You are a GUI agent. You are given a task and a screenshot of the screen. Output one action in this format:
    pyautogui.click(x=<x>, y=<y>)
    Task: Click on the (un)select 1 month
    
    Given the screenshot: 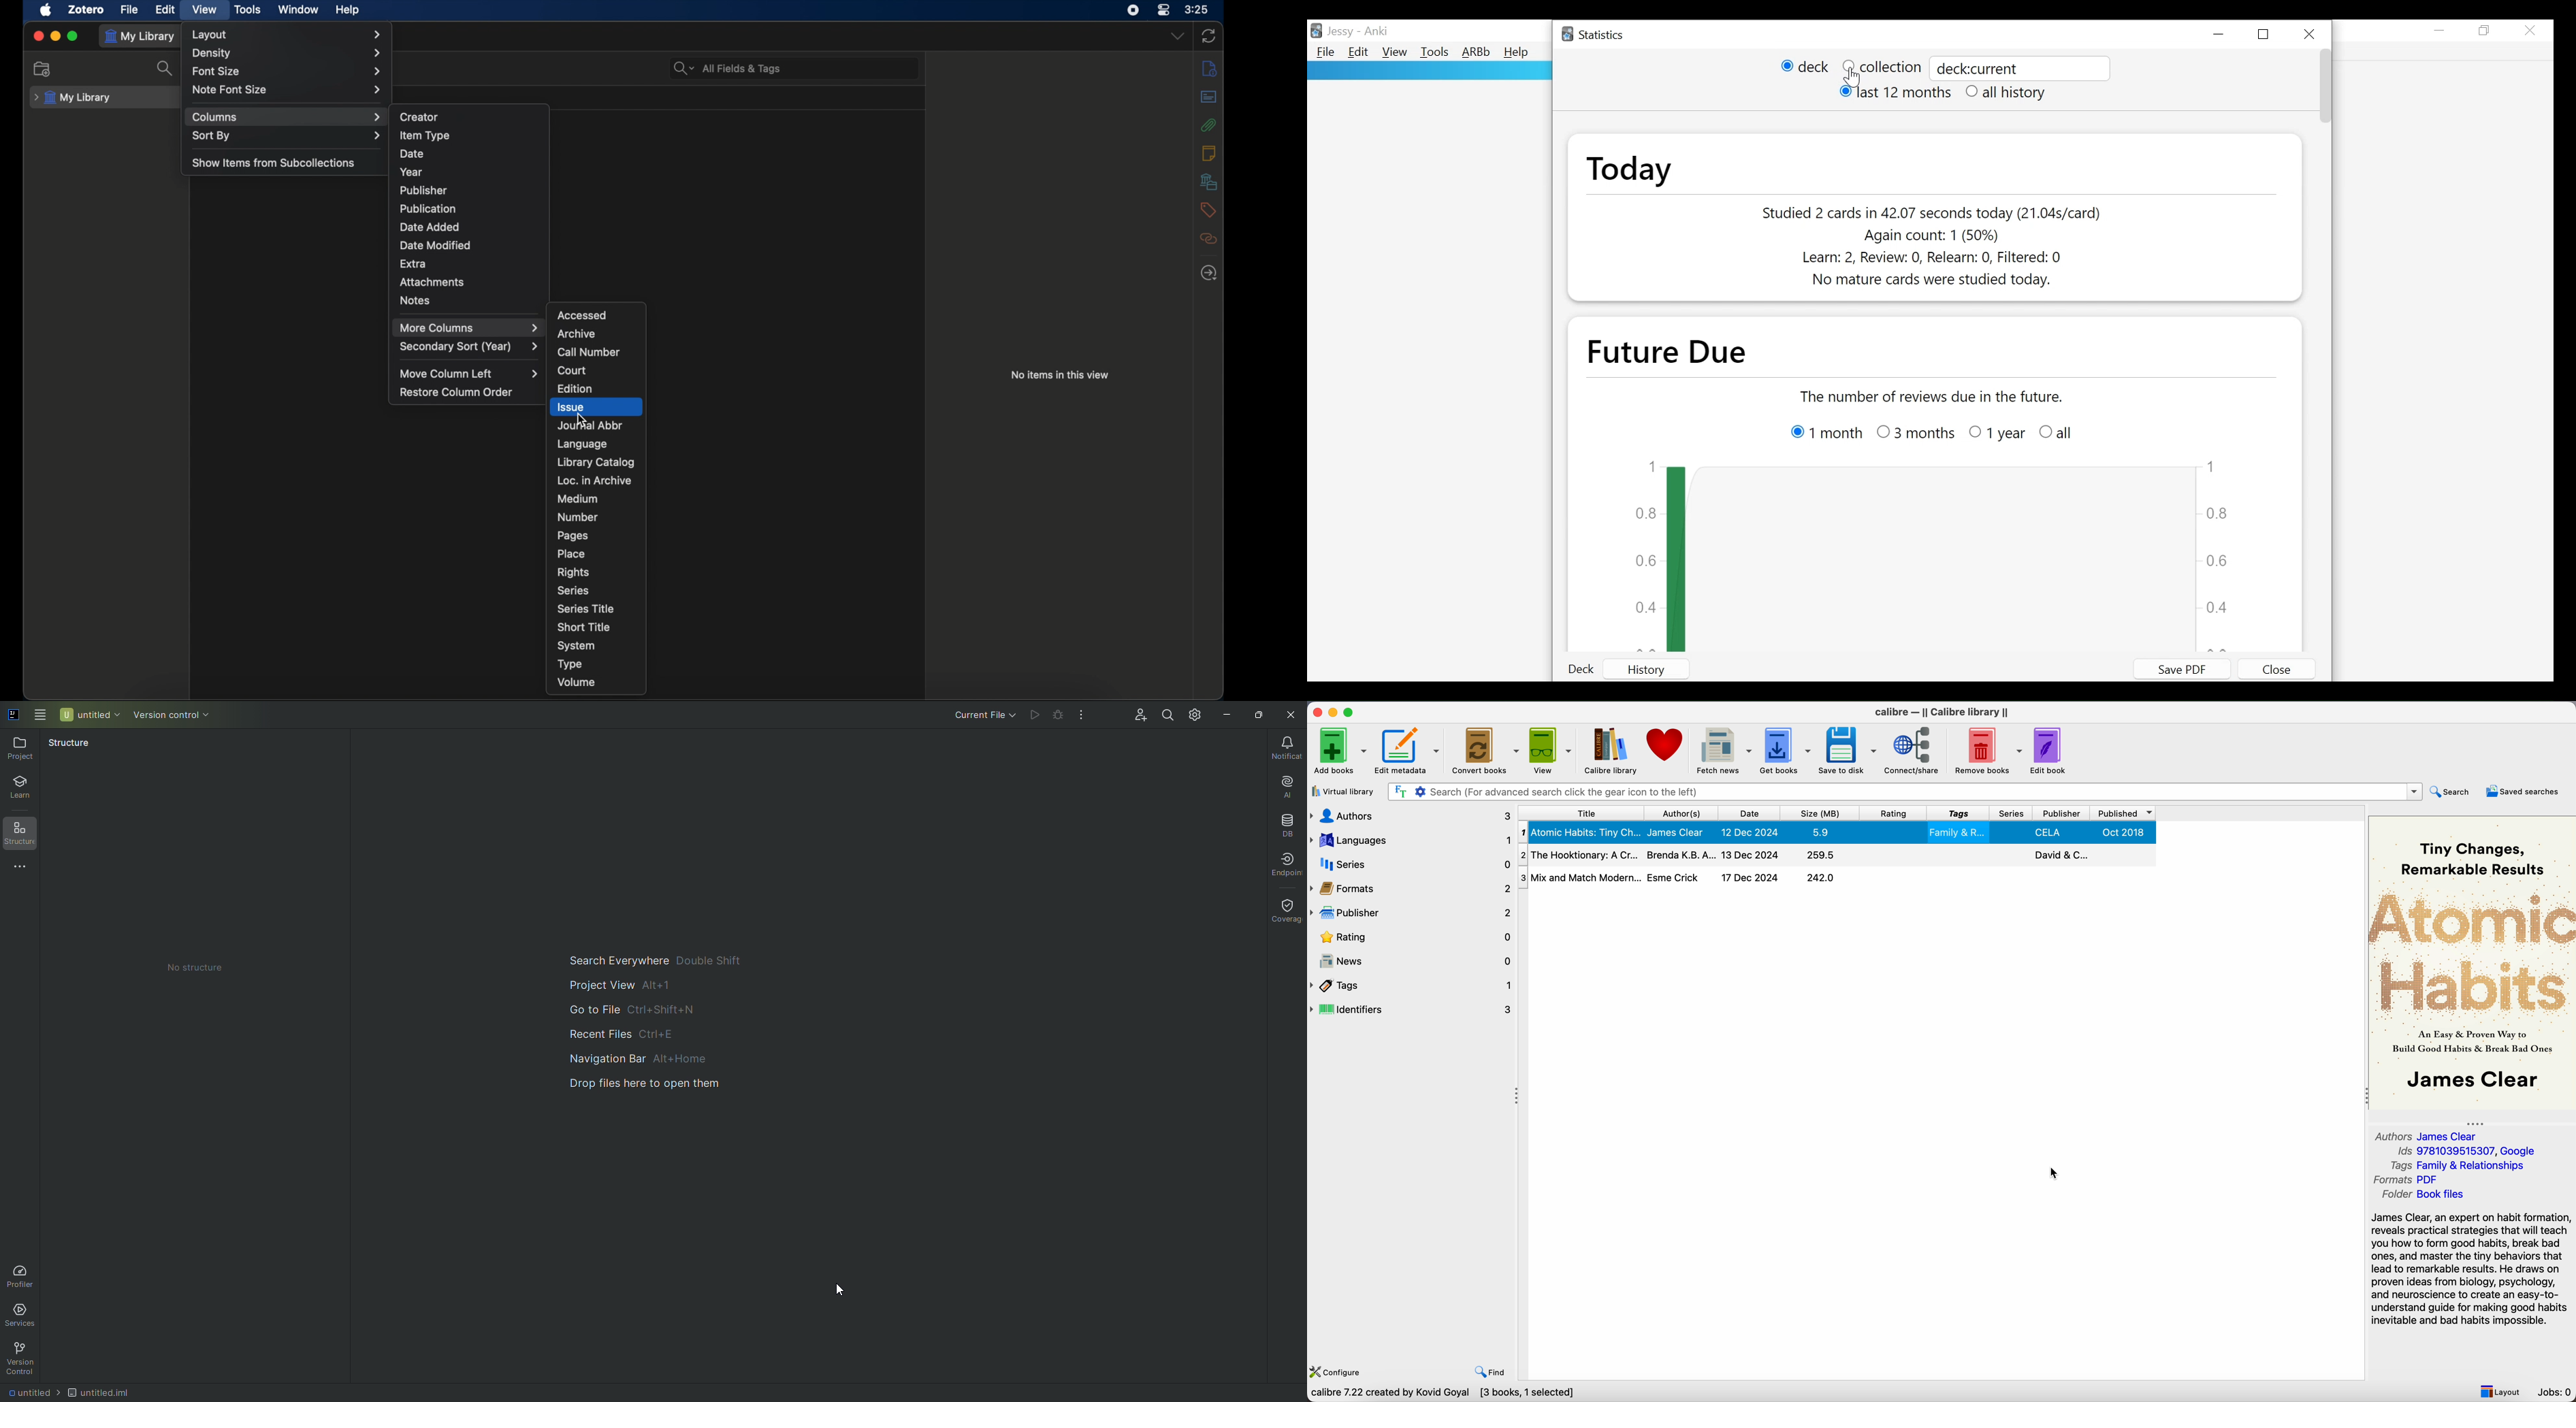 What is the action you would take?
    pyautogui.click(x=1825, y=433)
    